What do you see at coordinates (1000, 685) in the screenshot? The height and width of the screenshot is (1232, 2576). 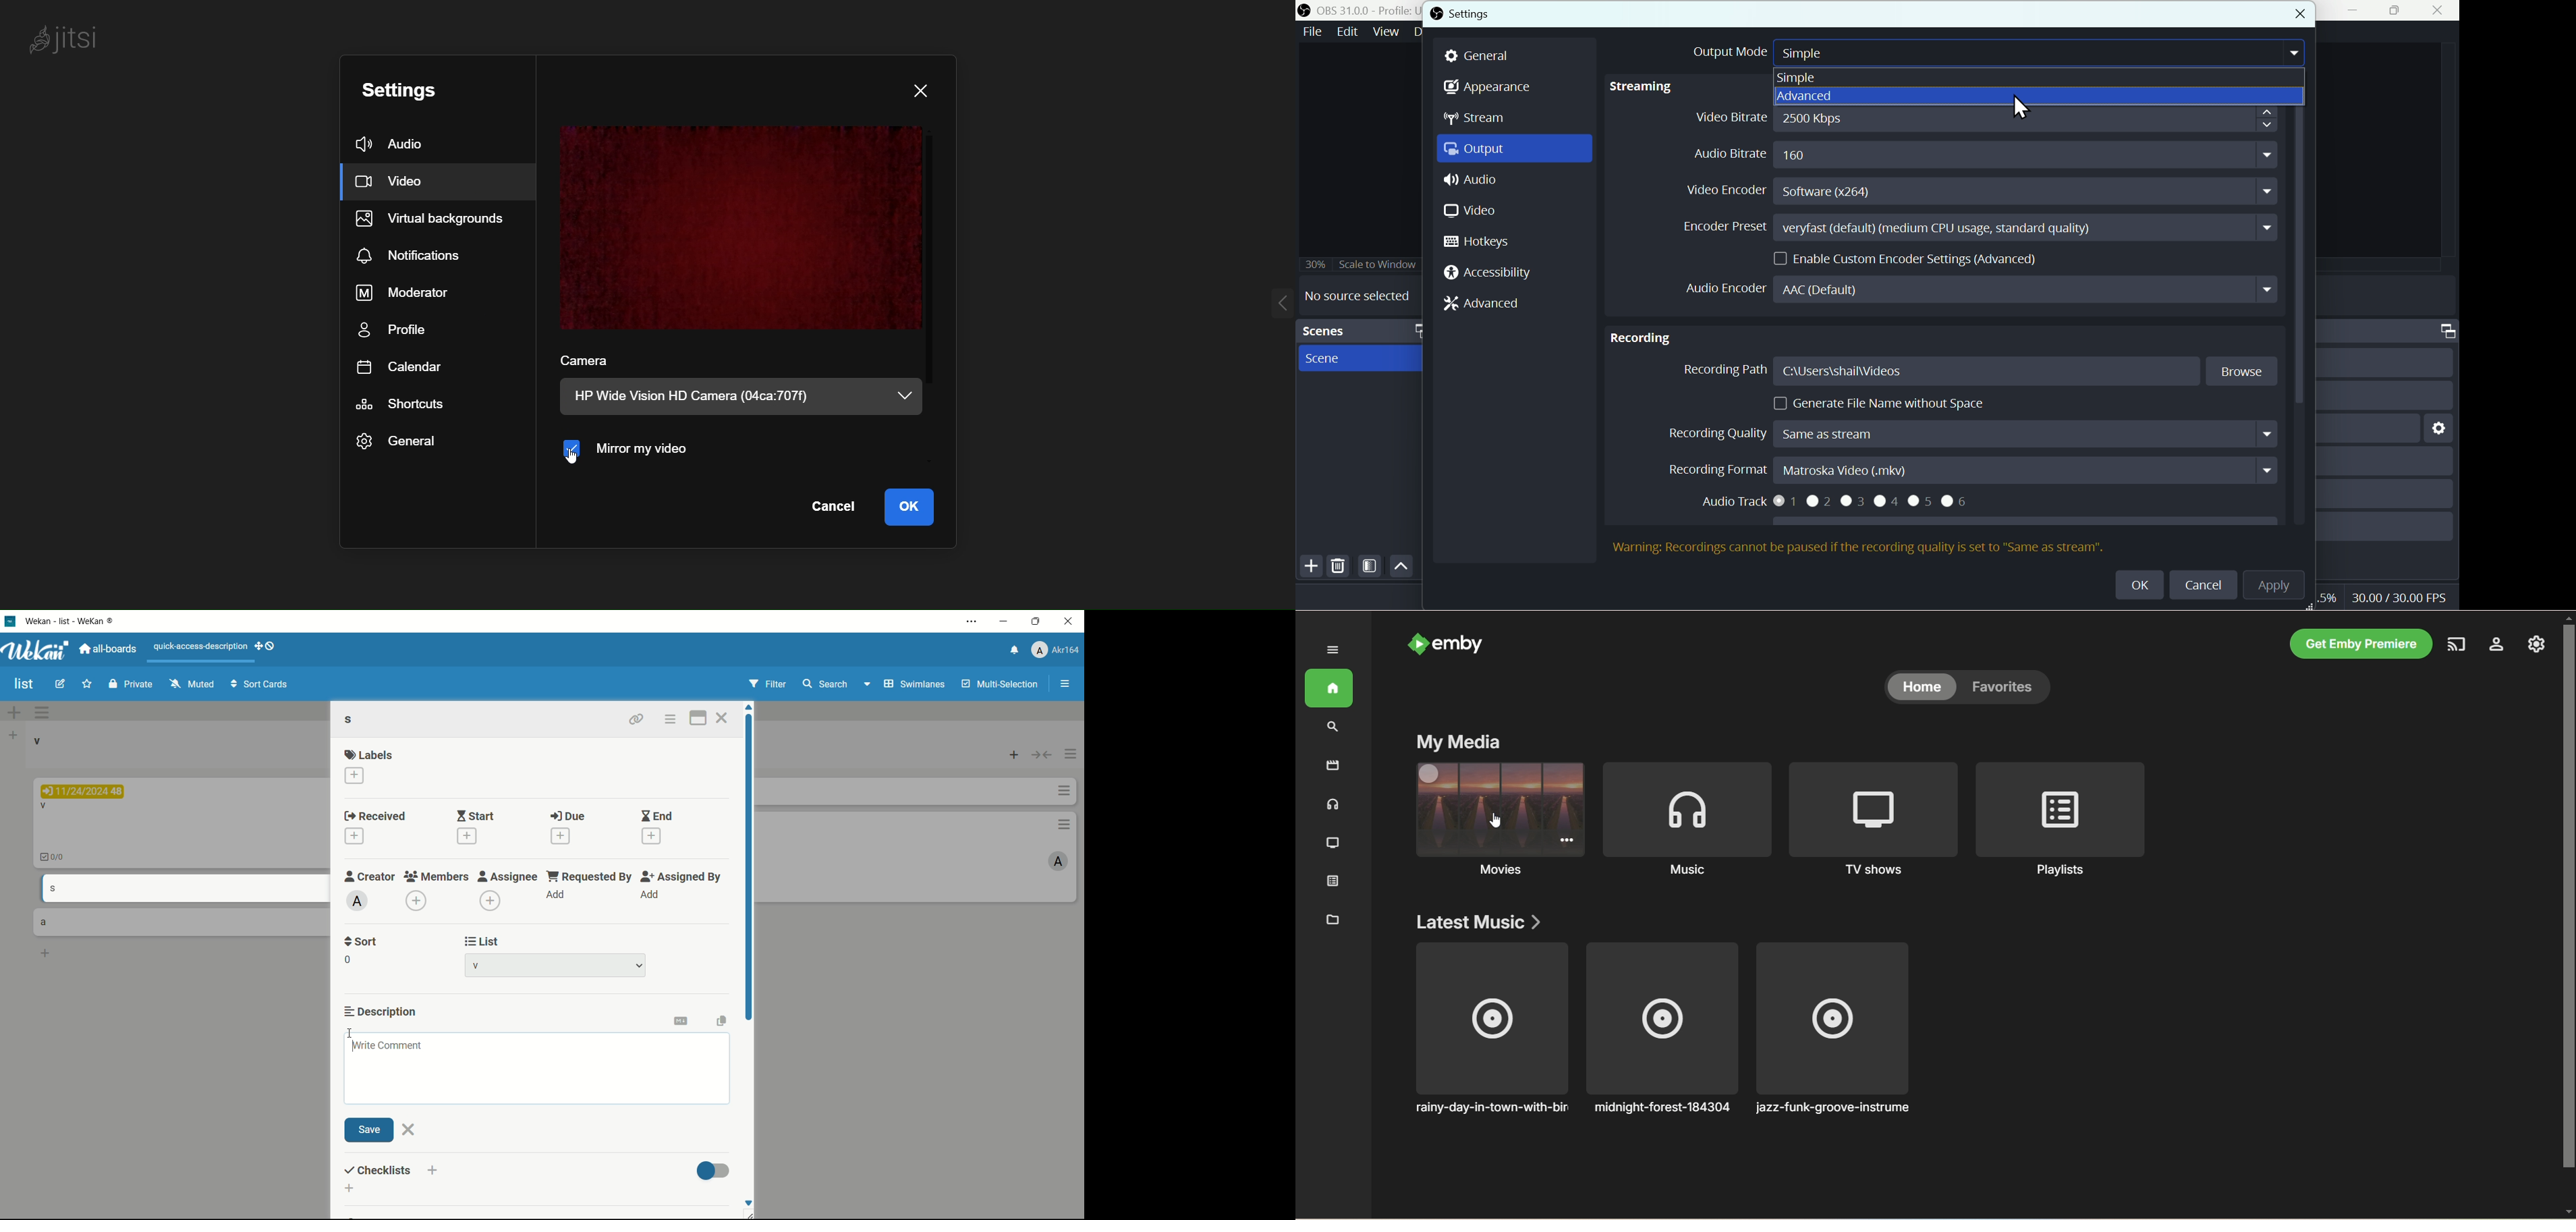 I see `multi-selection` at bounding box center [1000, 685].